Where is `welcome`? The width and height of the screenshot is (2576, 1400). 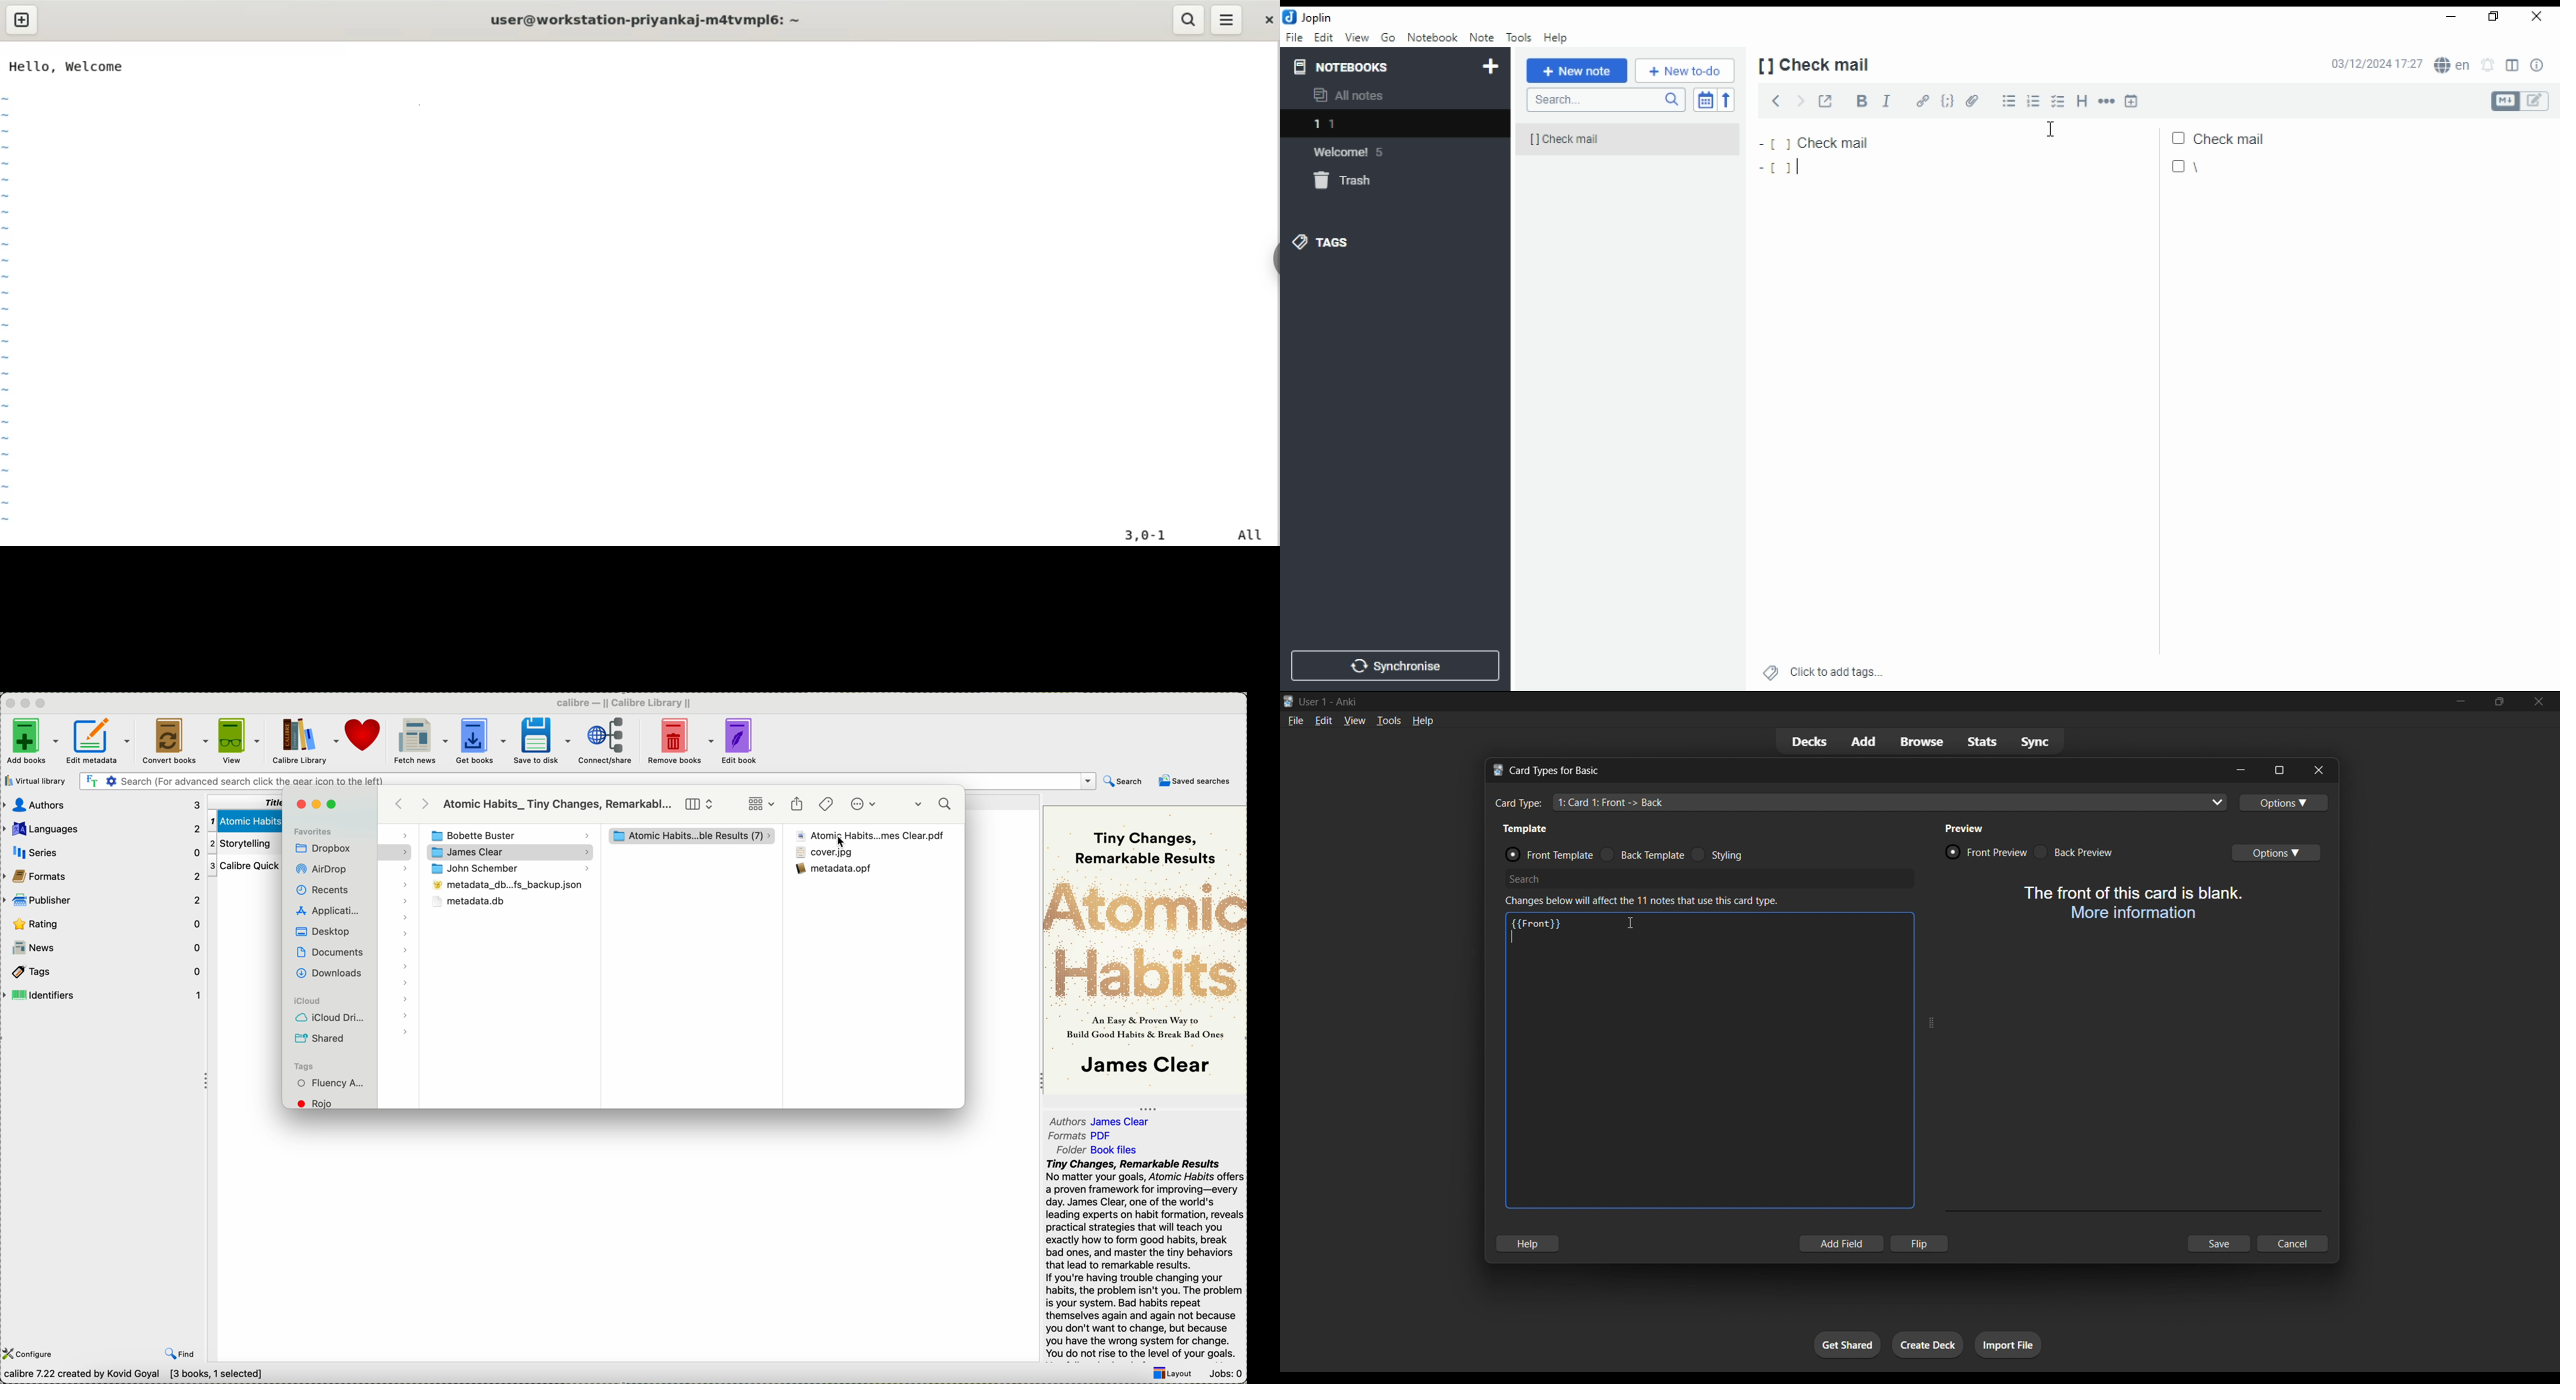
welcome is located at coordinates (1356, 152).